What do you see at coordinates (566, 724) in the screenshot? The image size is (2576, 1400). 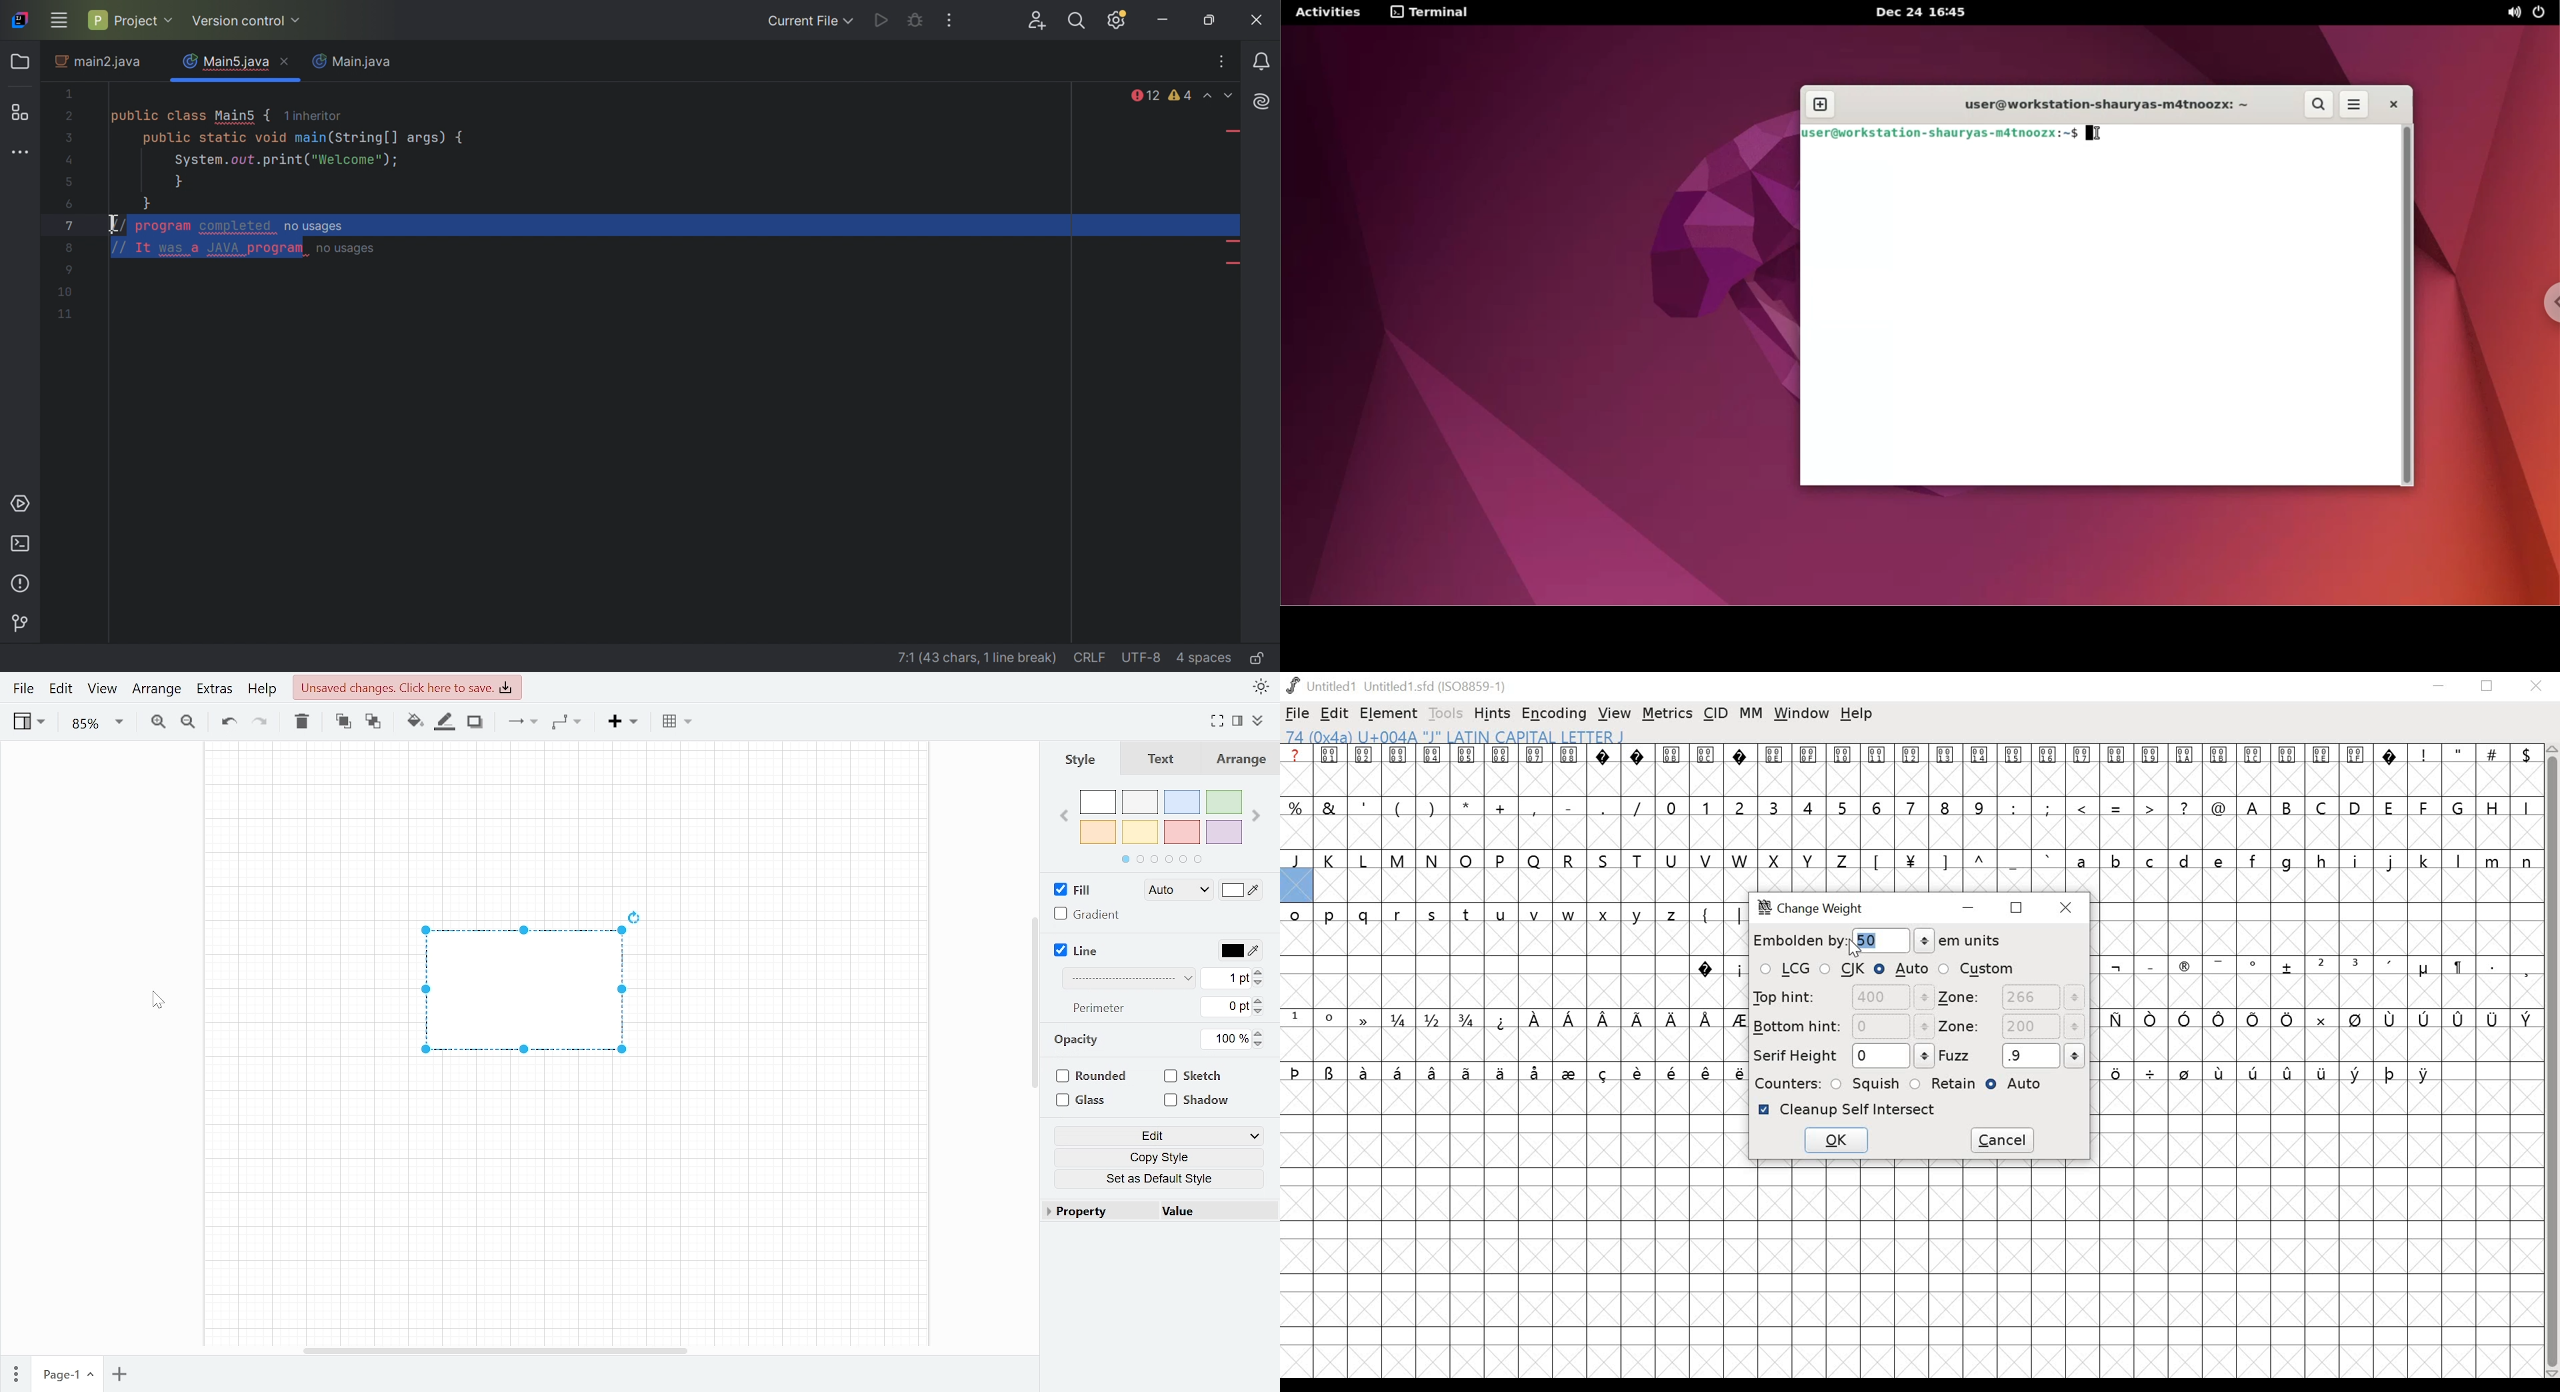 I see `Waypoints` at bounding box center [566, 724].